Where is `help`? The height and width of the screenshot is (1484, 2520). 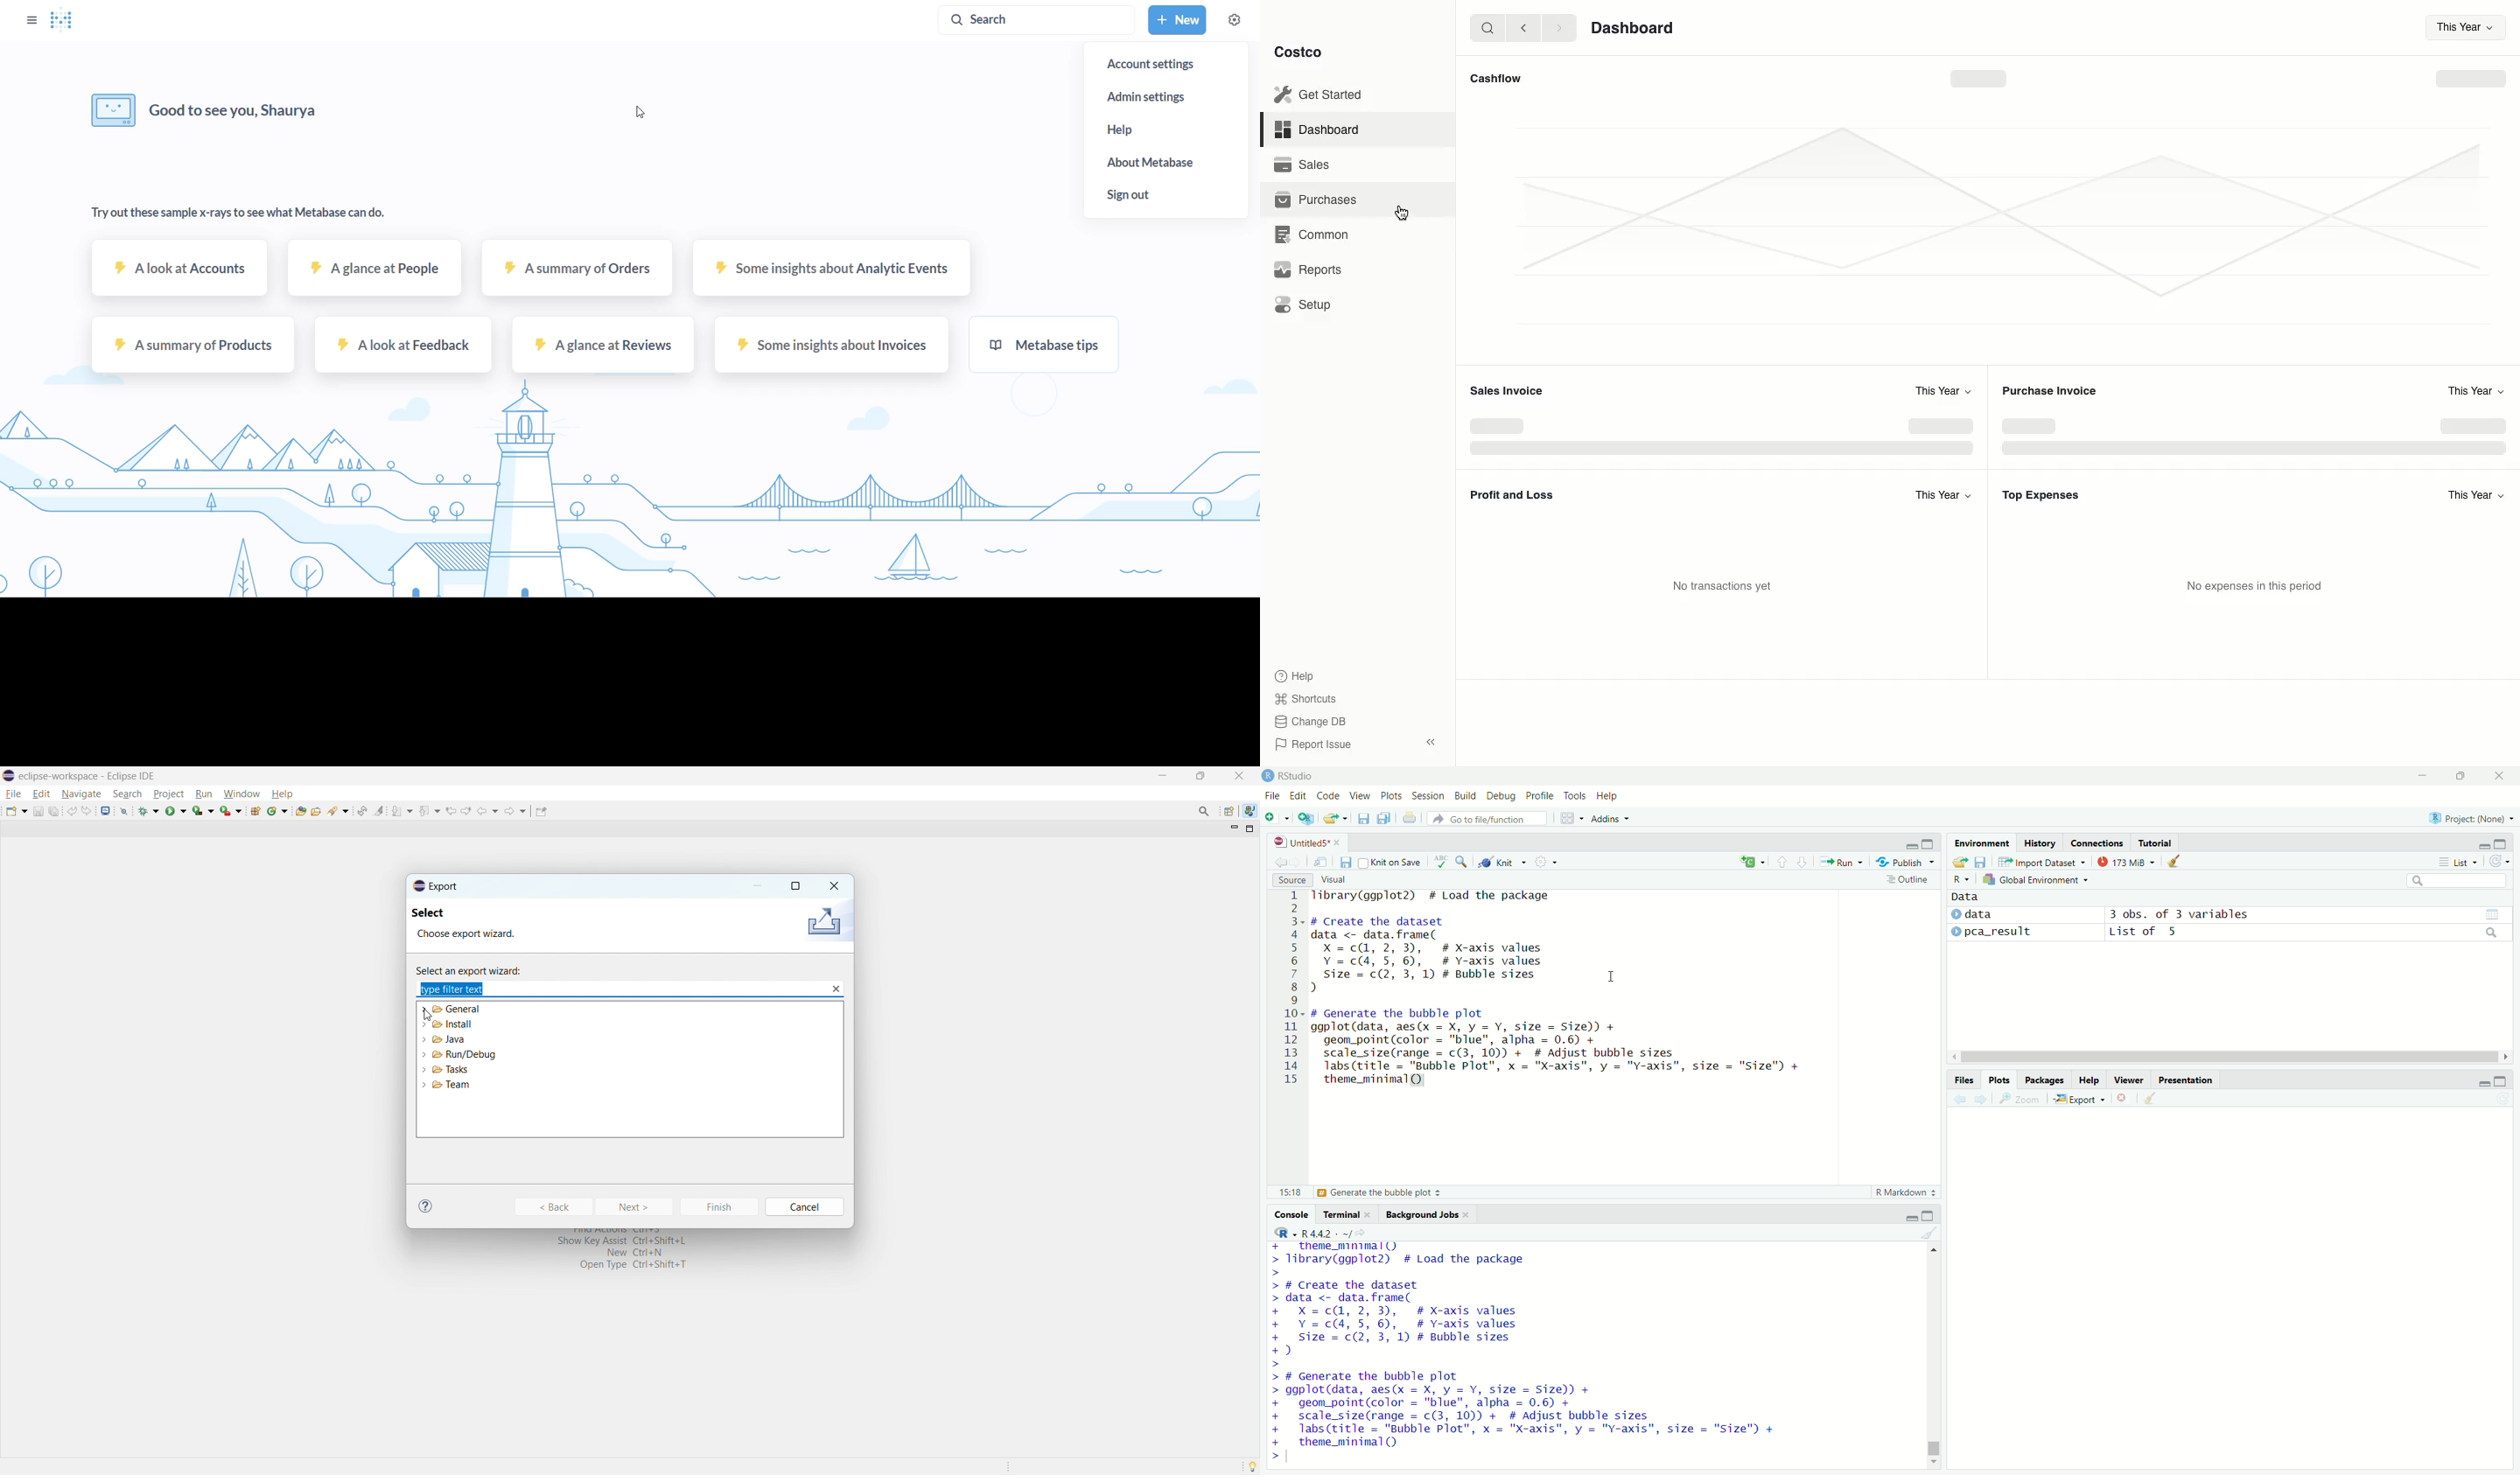 help is located at coordinates (1608, 797).